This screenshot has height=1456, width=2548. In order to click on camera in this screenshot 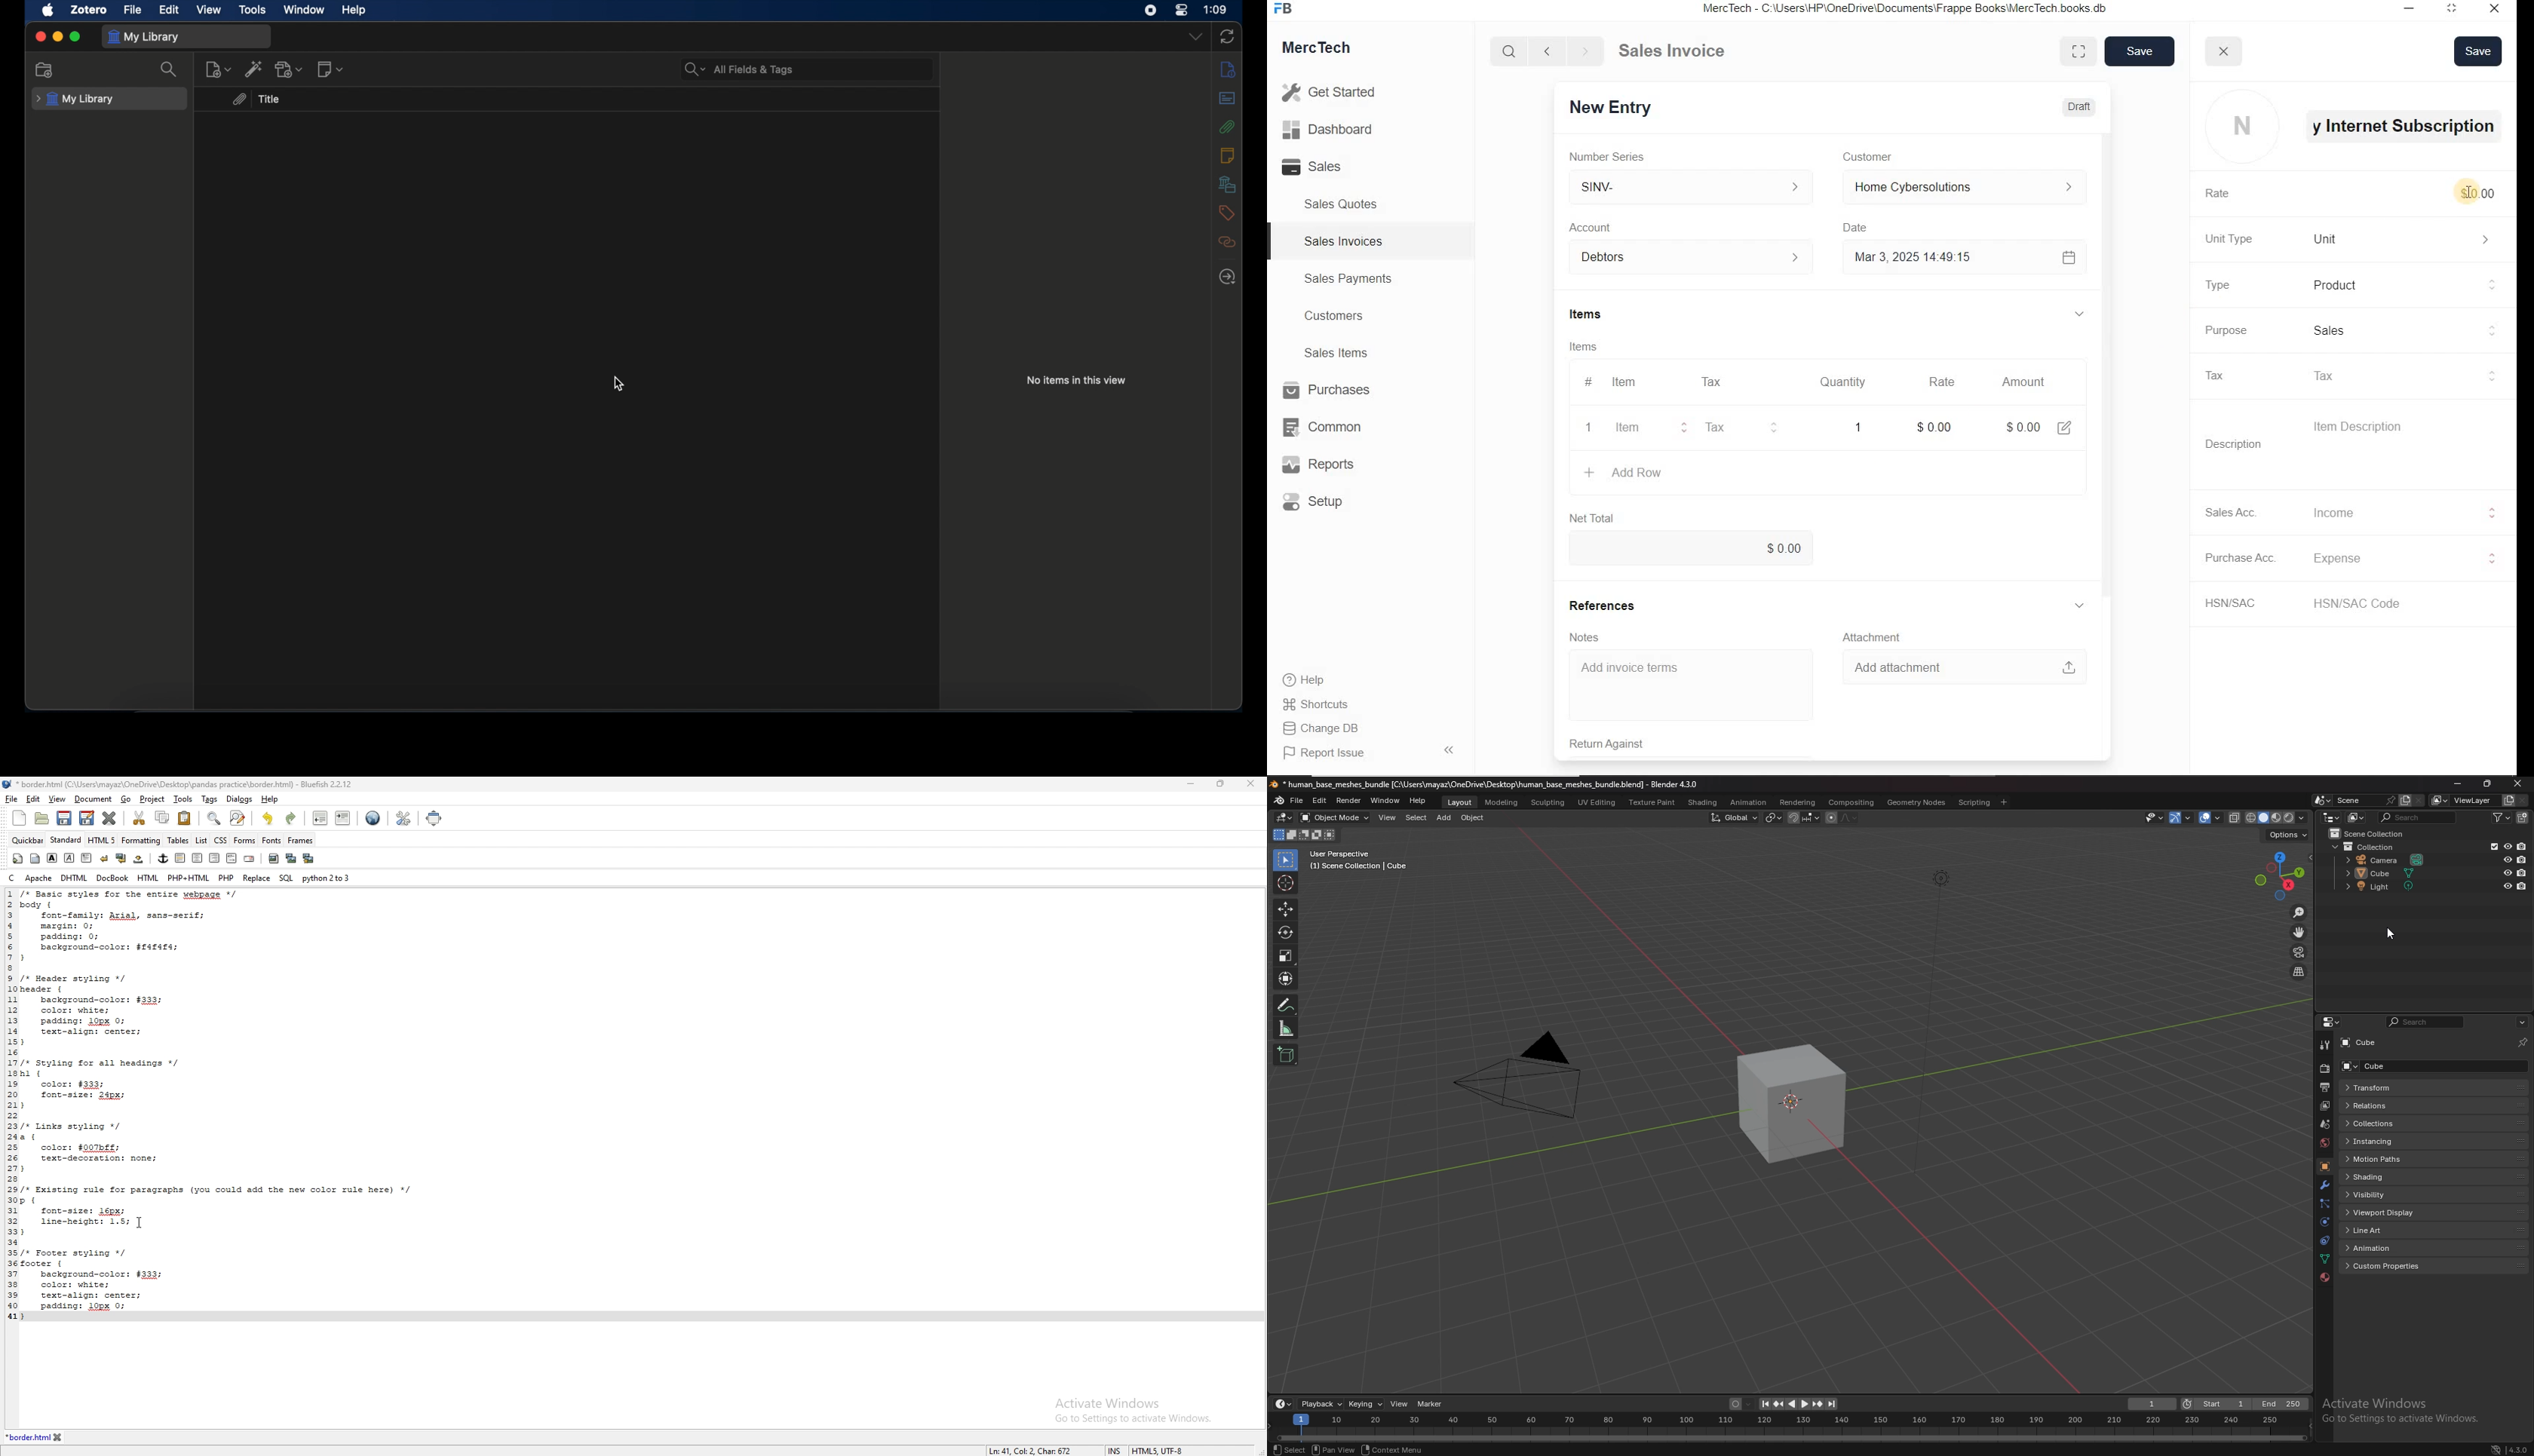, I will do `click(2389, 858)`.